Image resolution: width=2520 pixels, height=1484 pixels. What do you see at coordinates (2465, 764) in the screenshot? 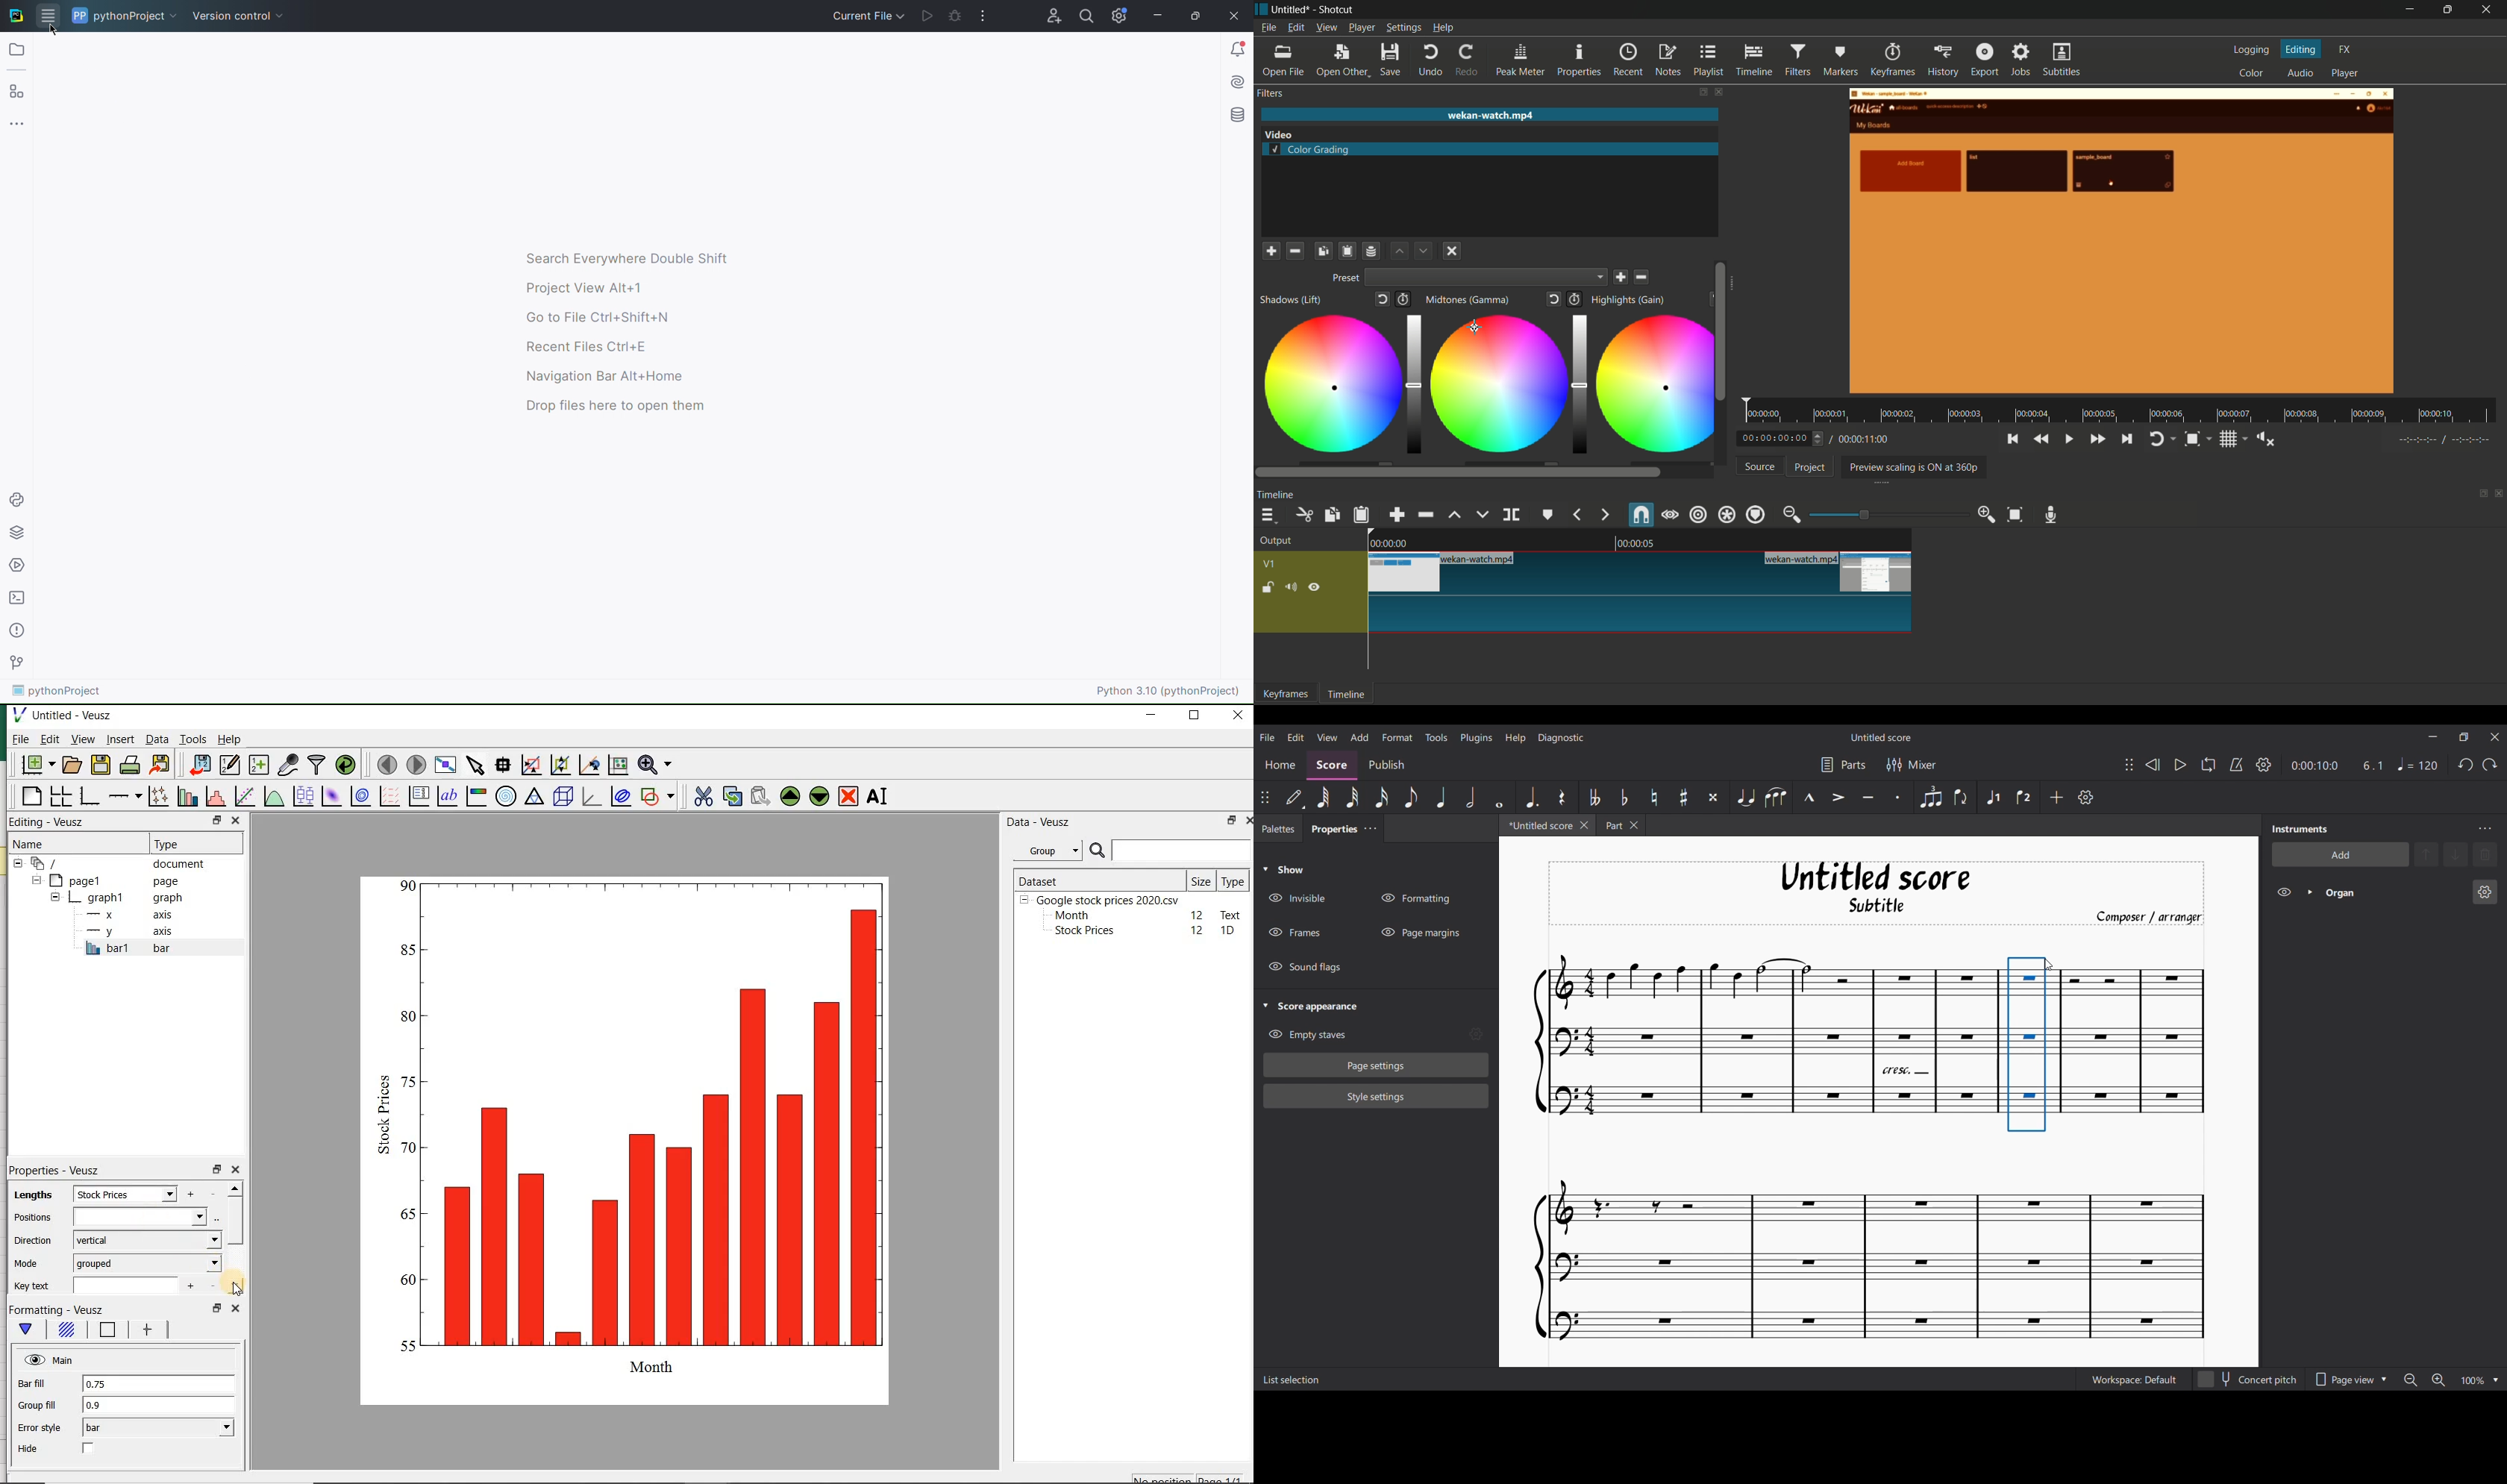
I see `Undo` at bounding box center [2465, 764].